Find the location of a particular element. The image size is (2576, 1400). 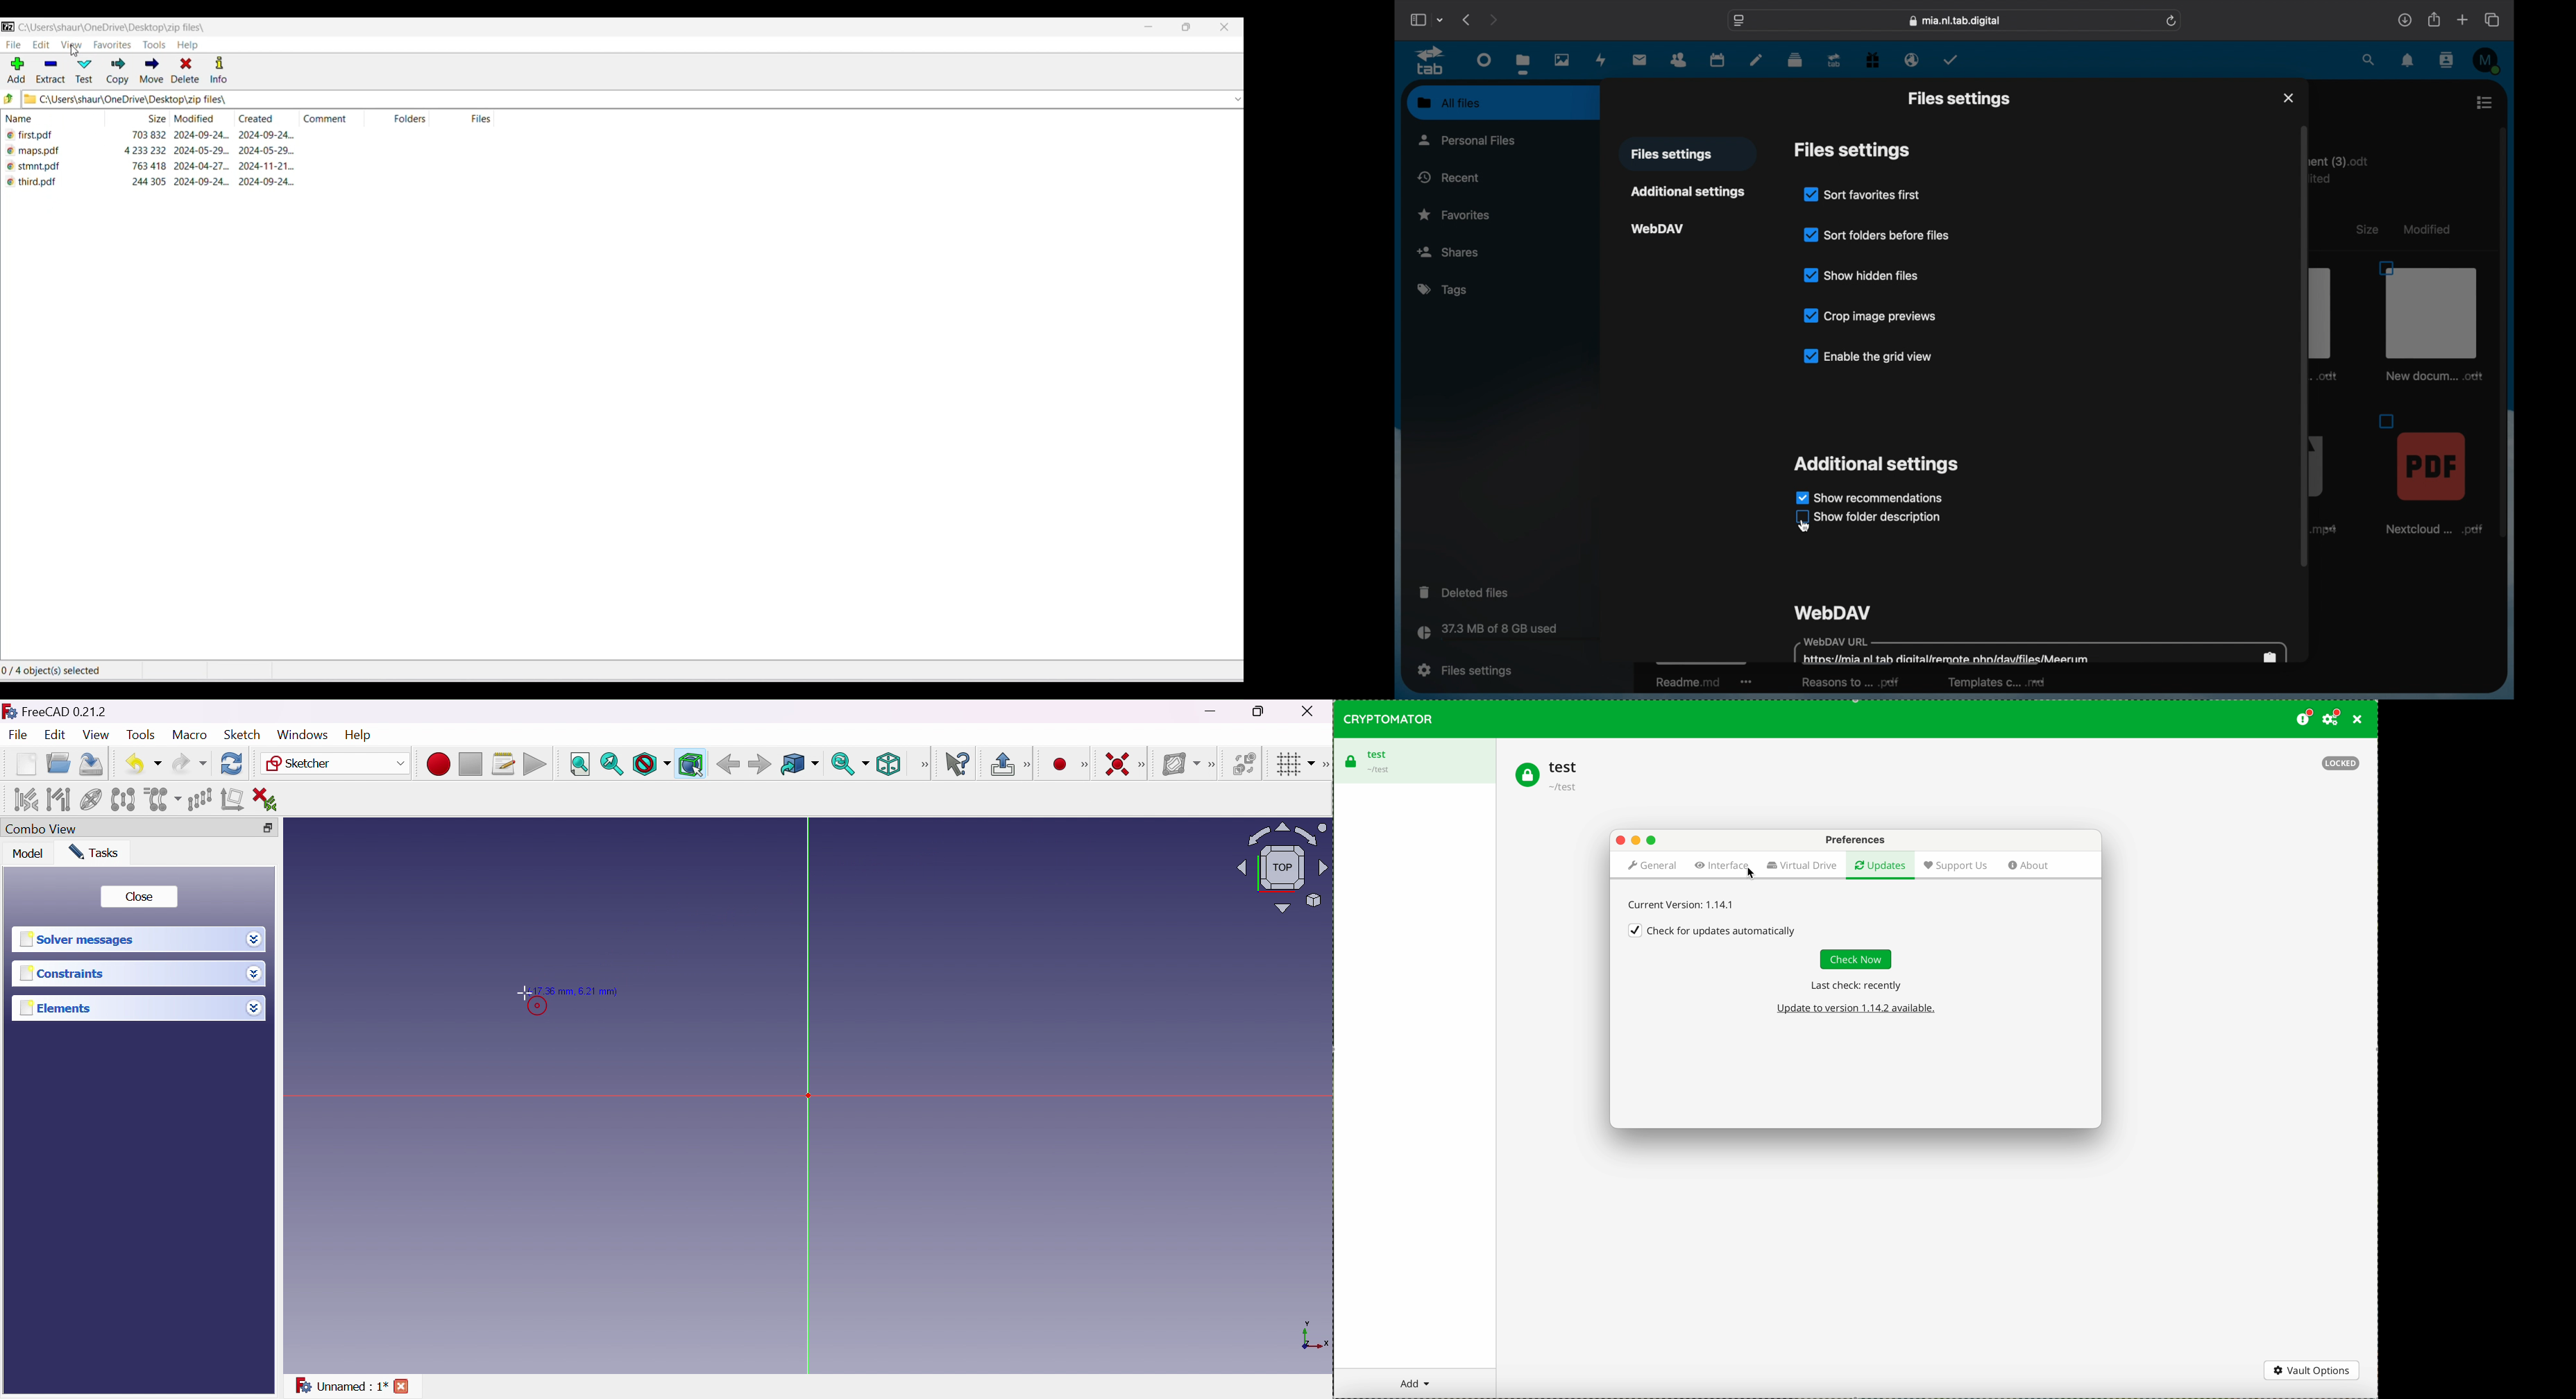

show sidebar is located at coordinates (1417, 19).